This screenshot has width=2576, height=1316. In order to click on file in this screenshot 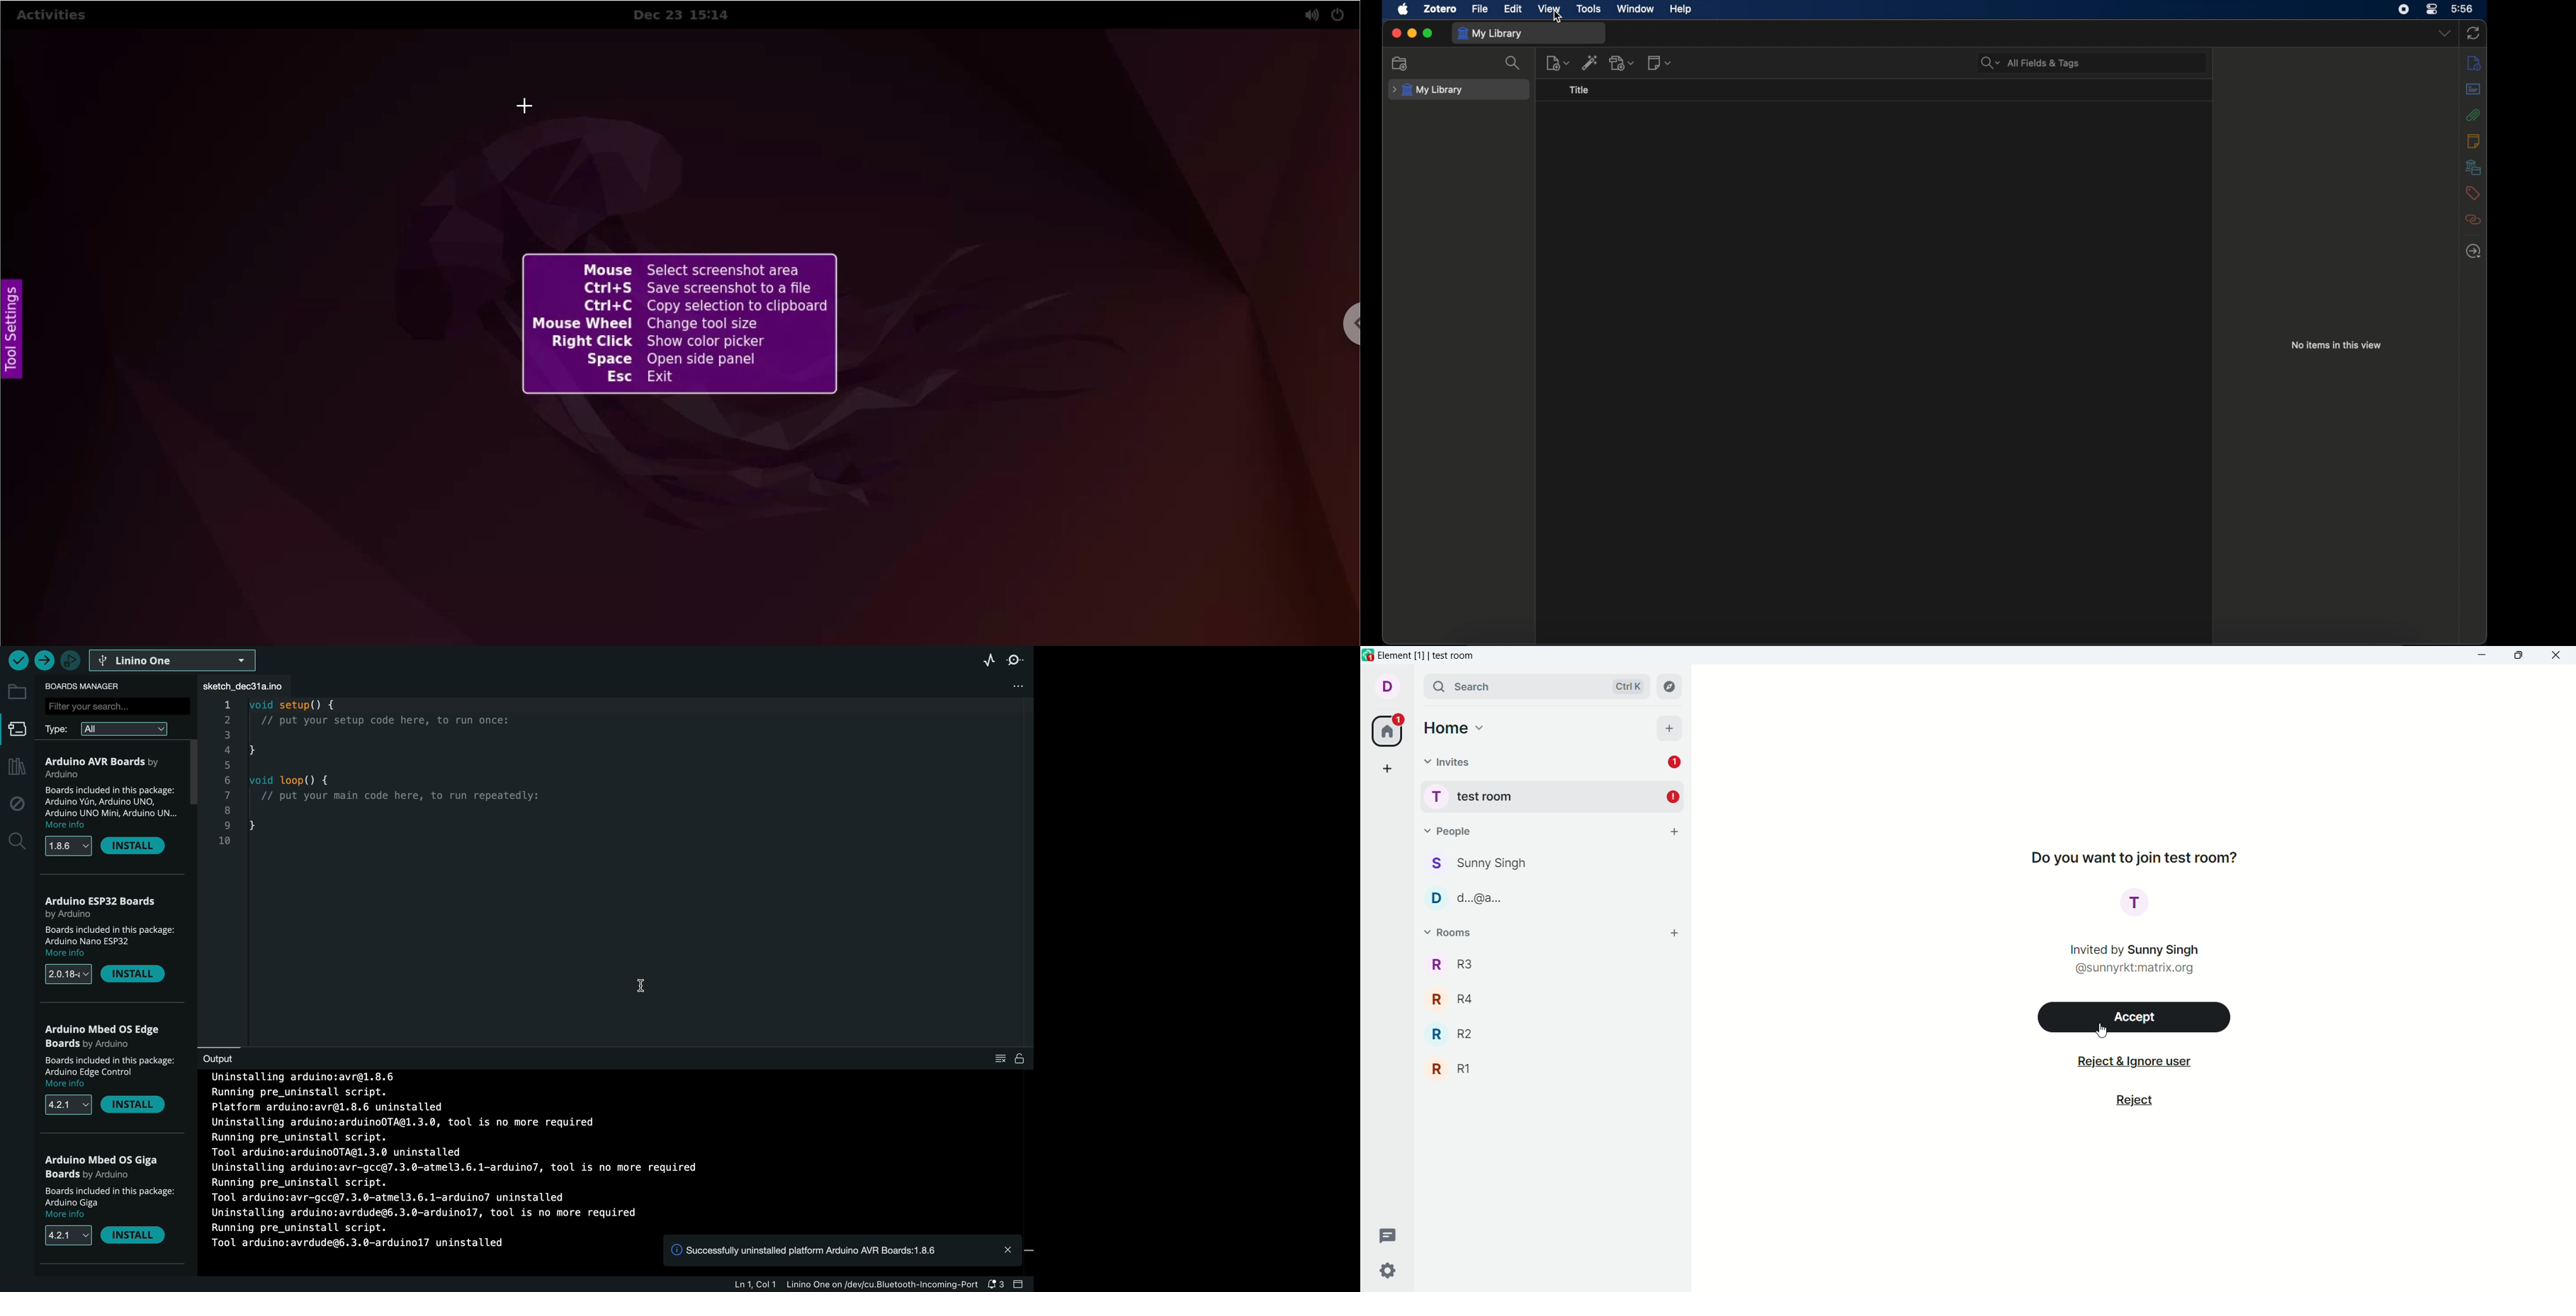, I will do `click(1481, 9)`.